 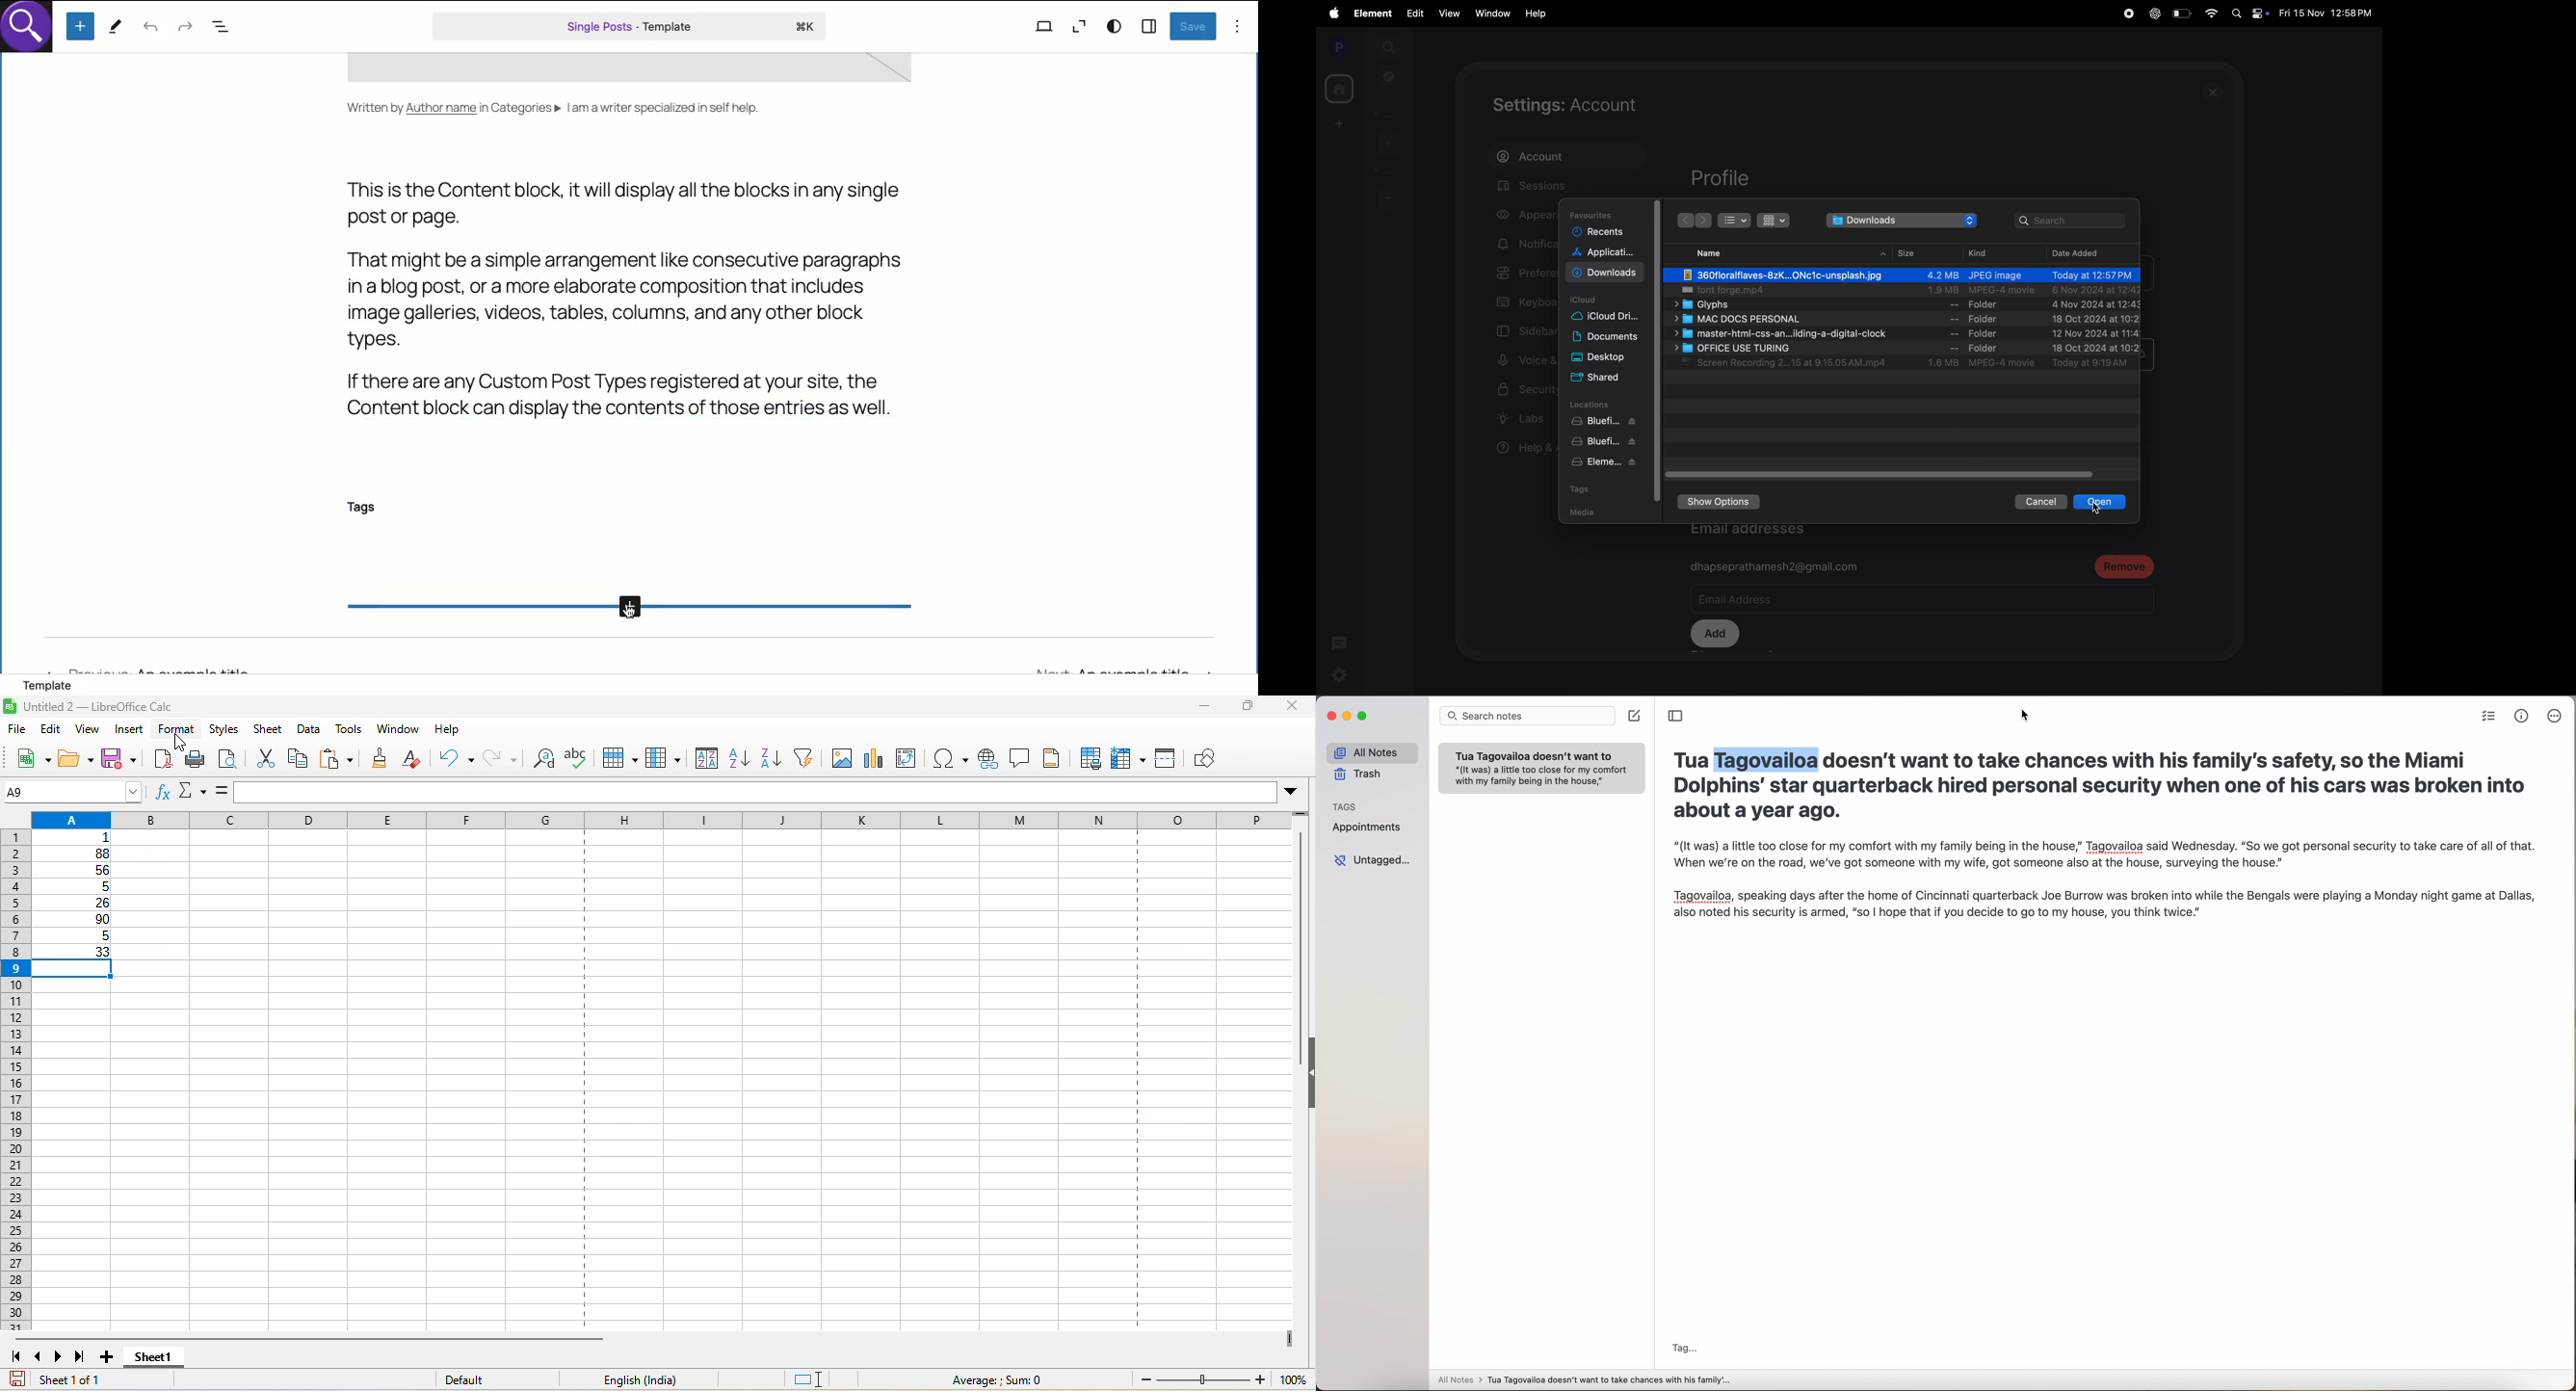 What do you see at coordinates (381, 758) in the screenshot?
I see `clone formatting` at bounding box center [381, 758].